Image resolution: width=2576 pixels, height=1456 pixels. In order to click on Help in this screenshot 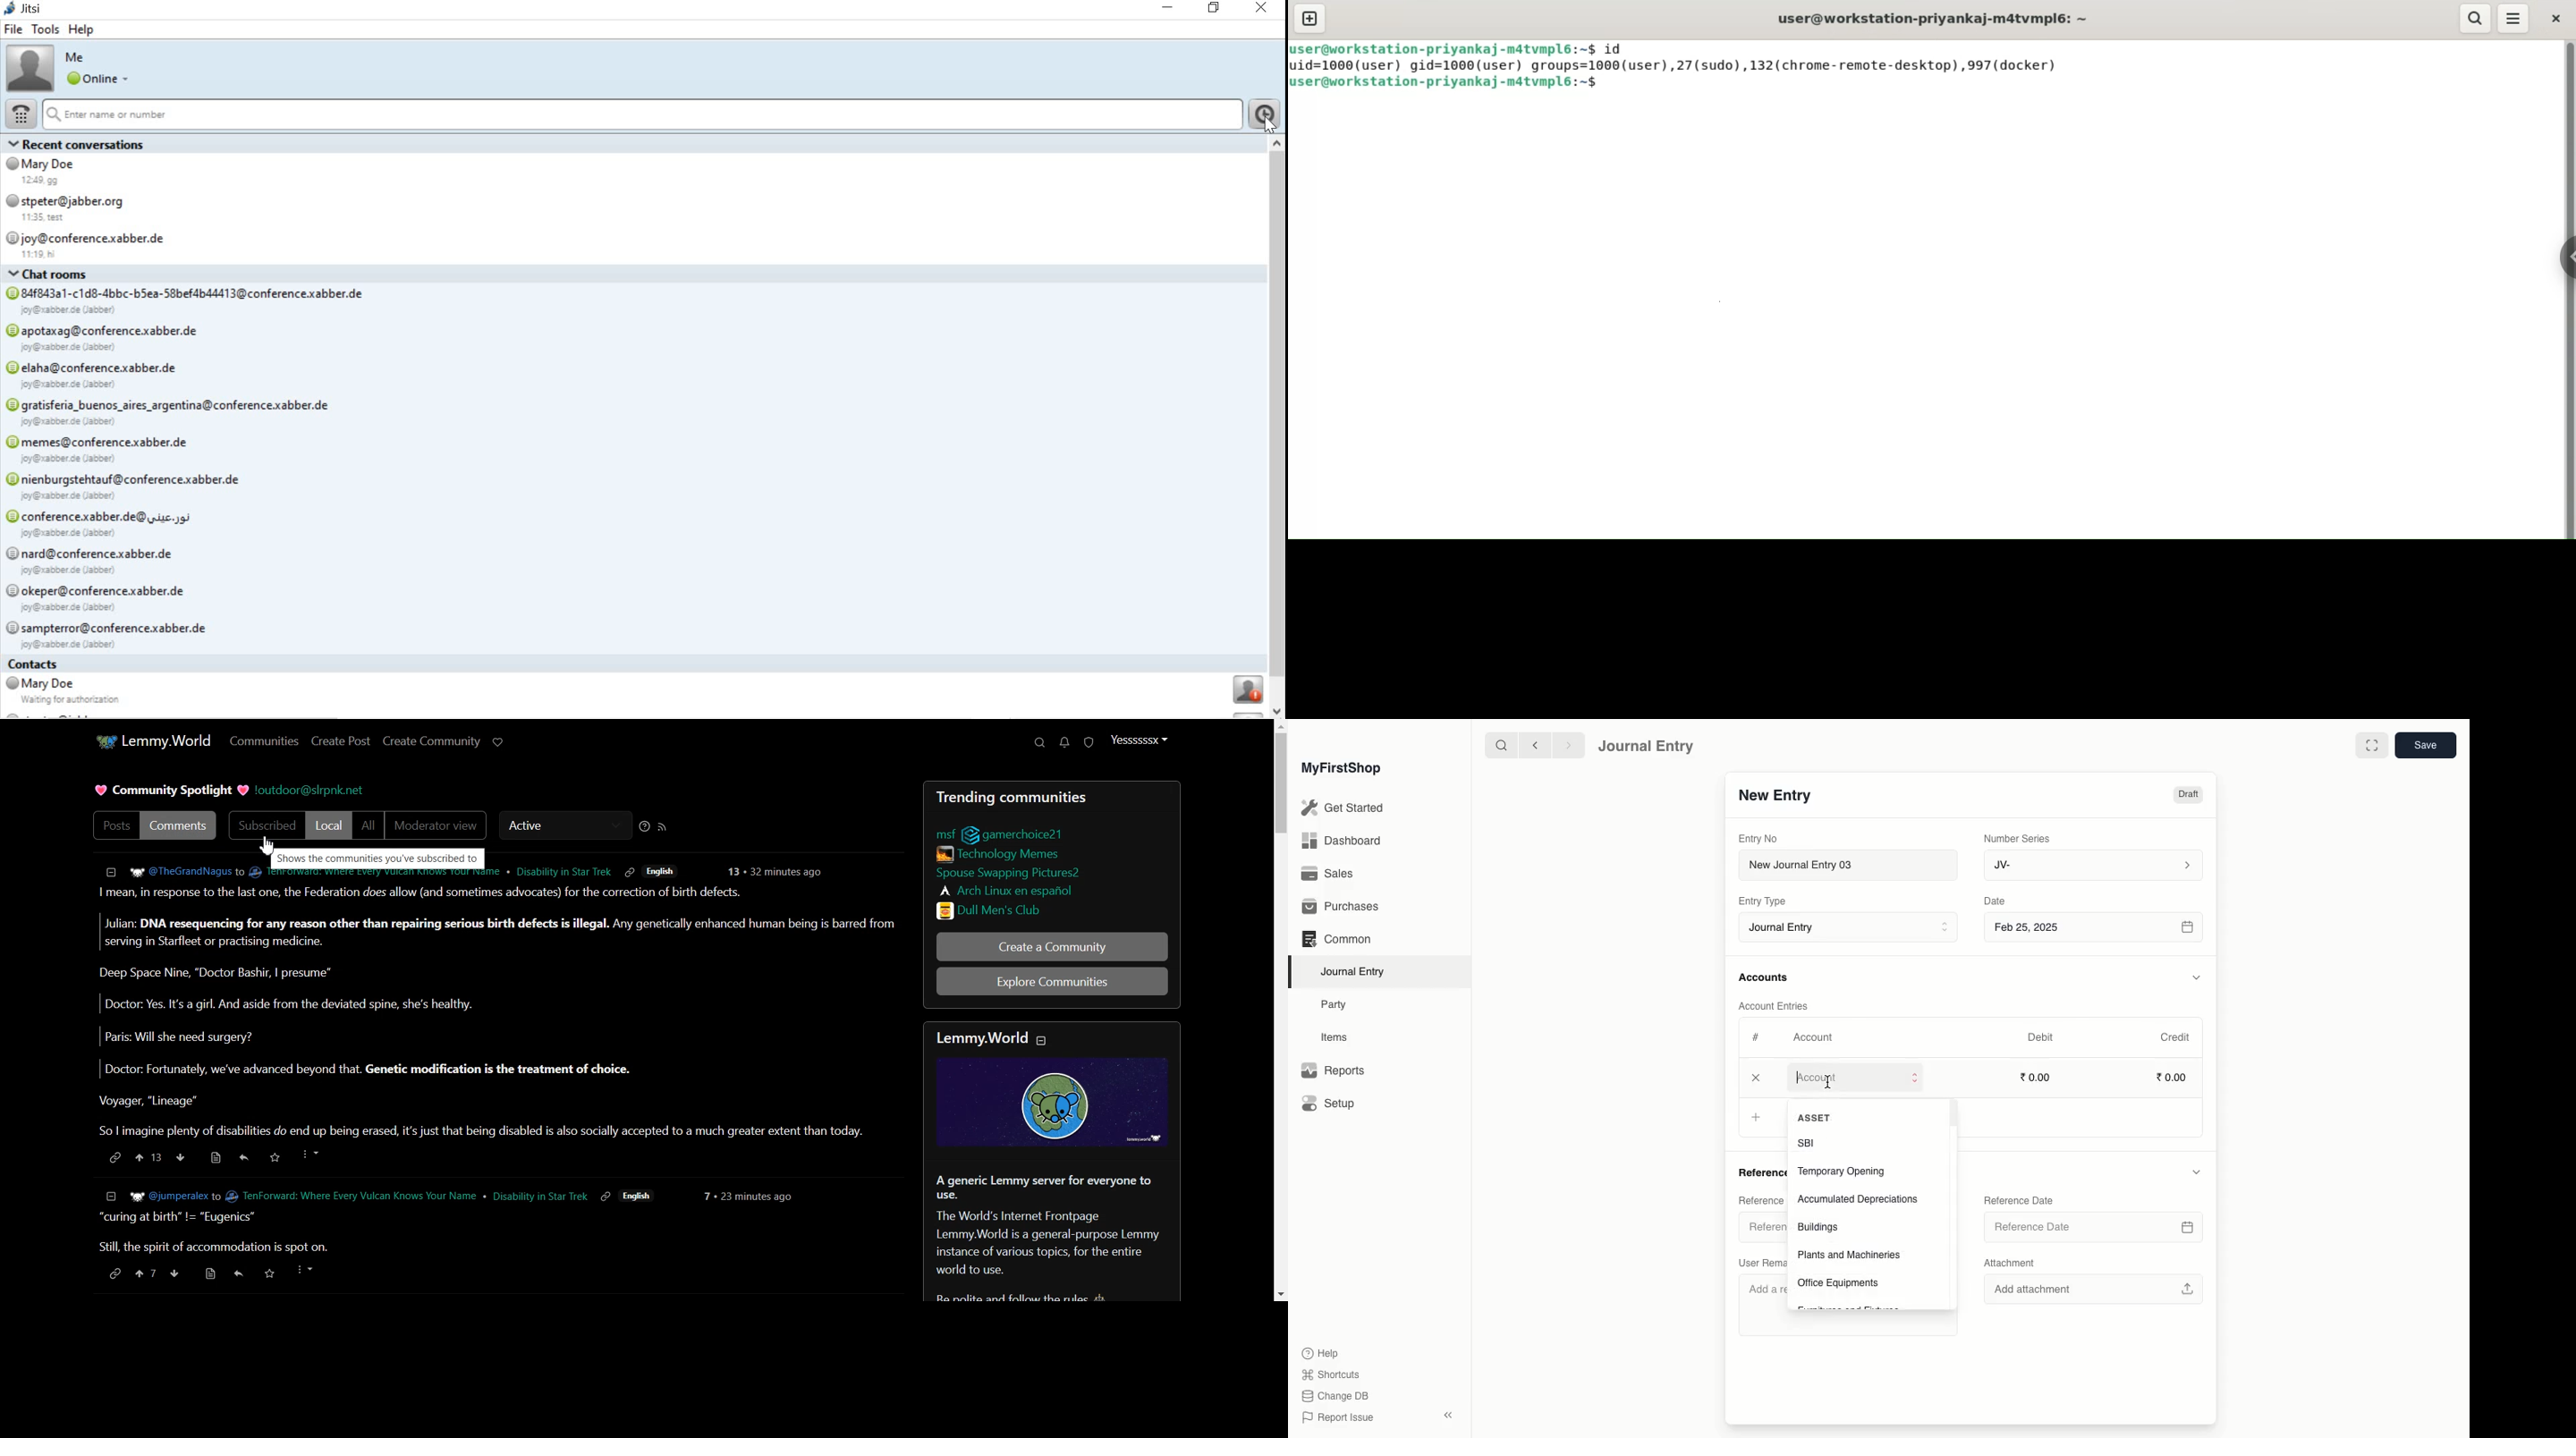, I will do `click(1318, 1352)`.